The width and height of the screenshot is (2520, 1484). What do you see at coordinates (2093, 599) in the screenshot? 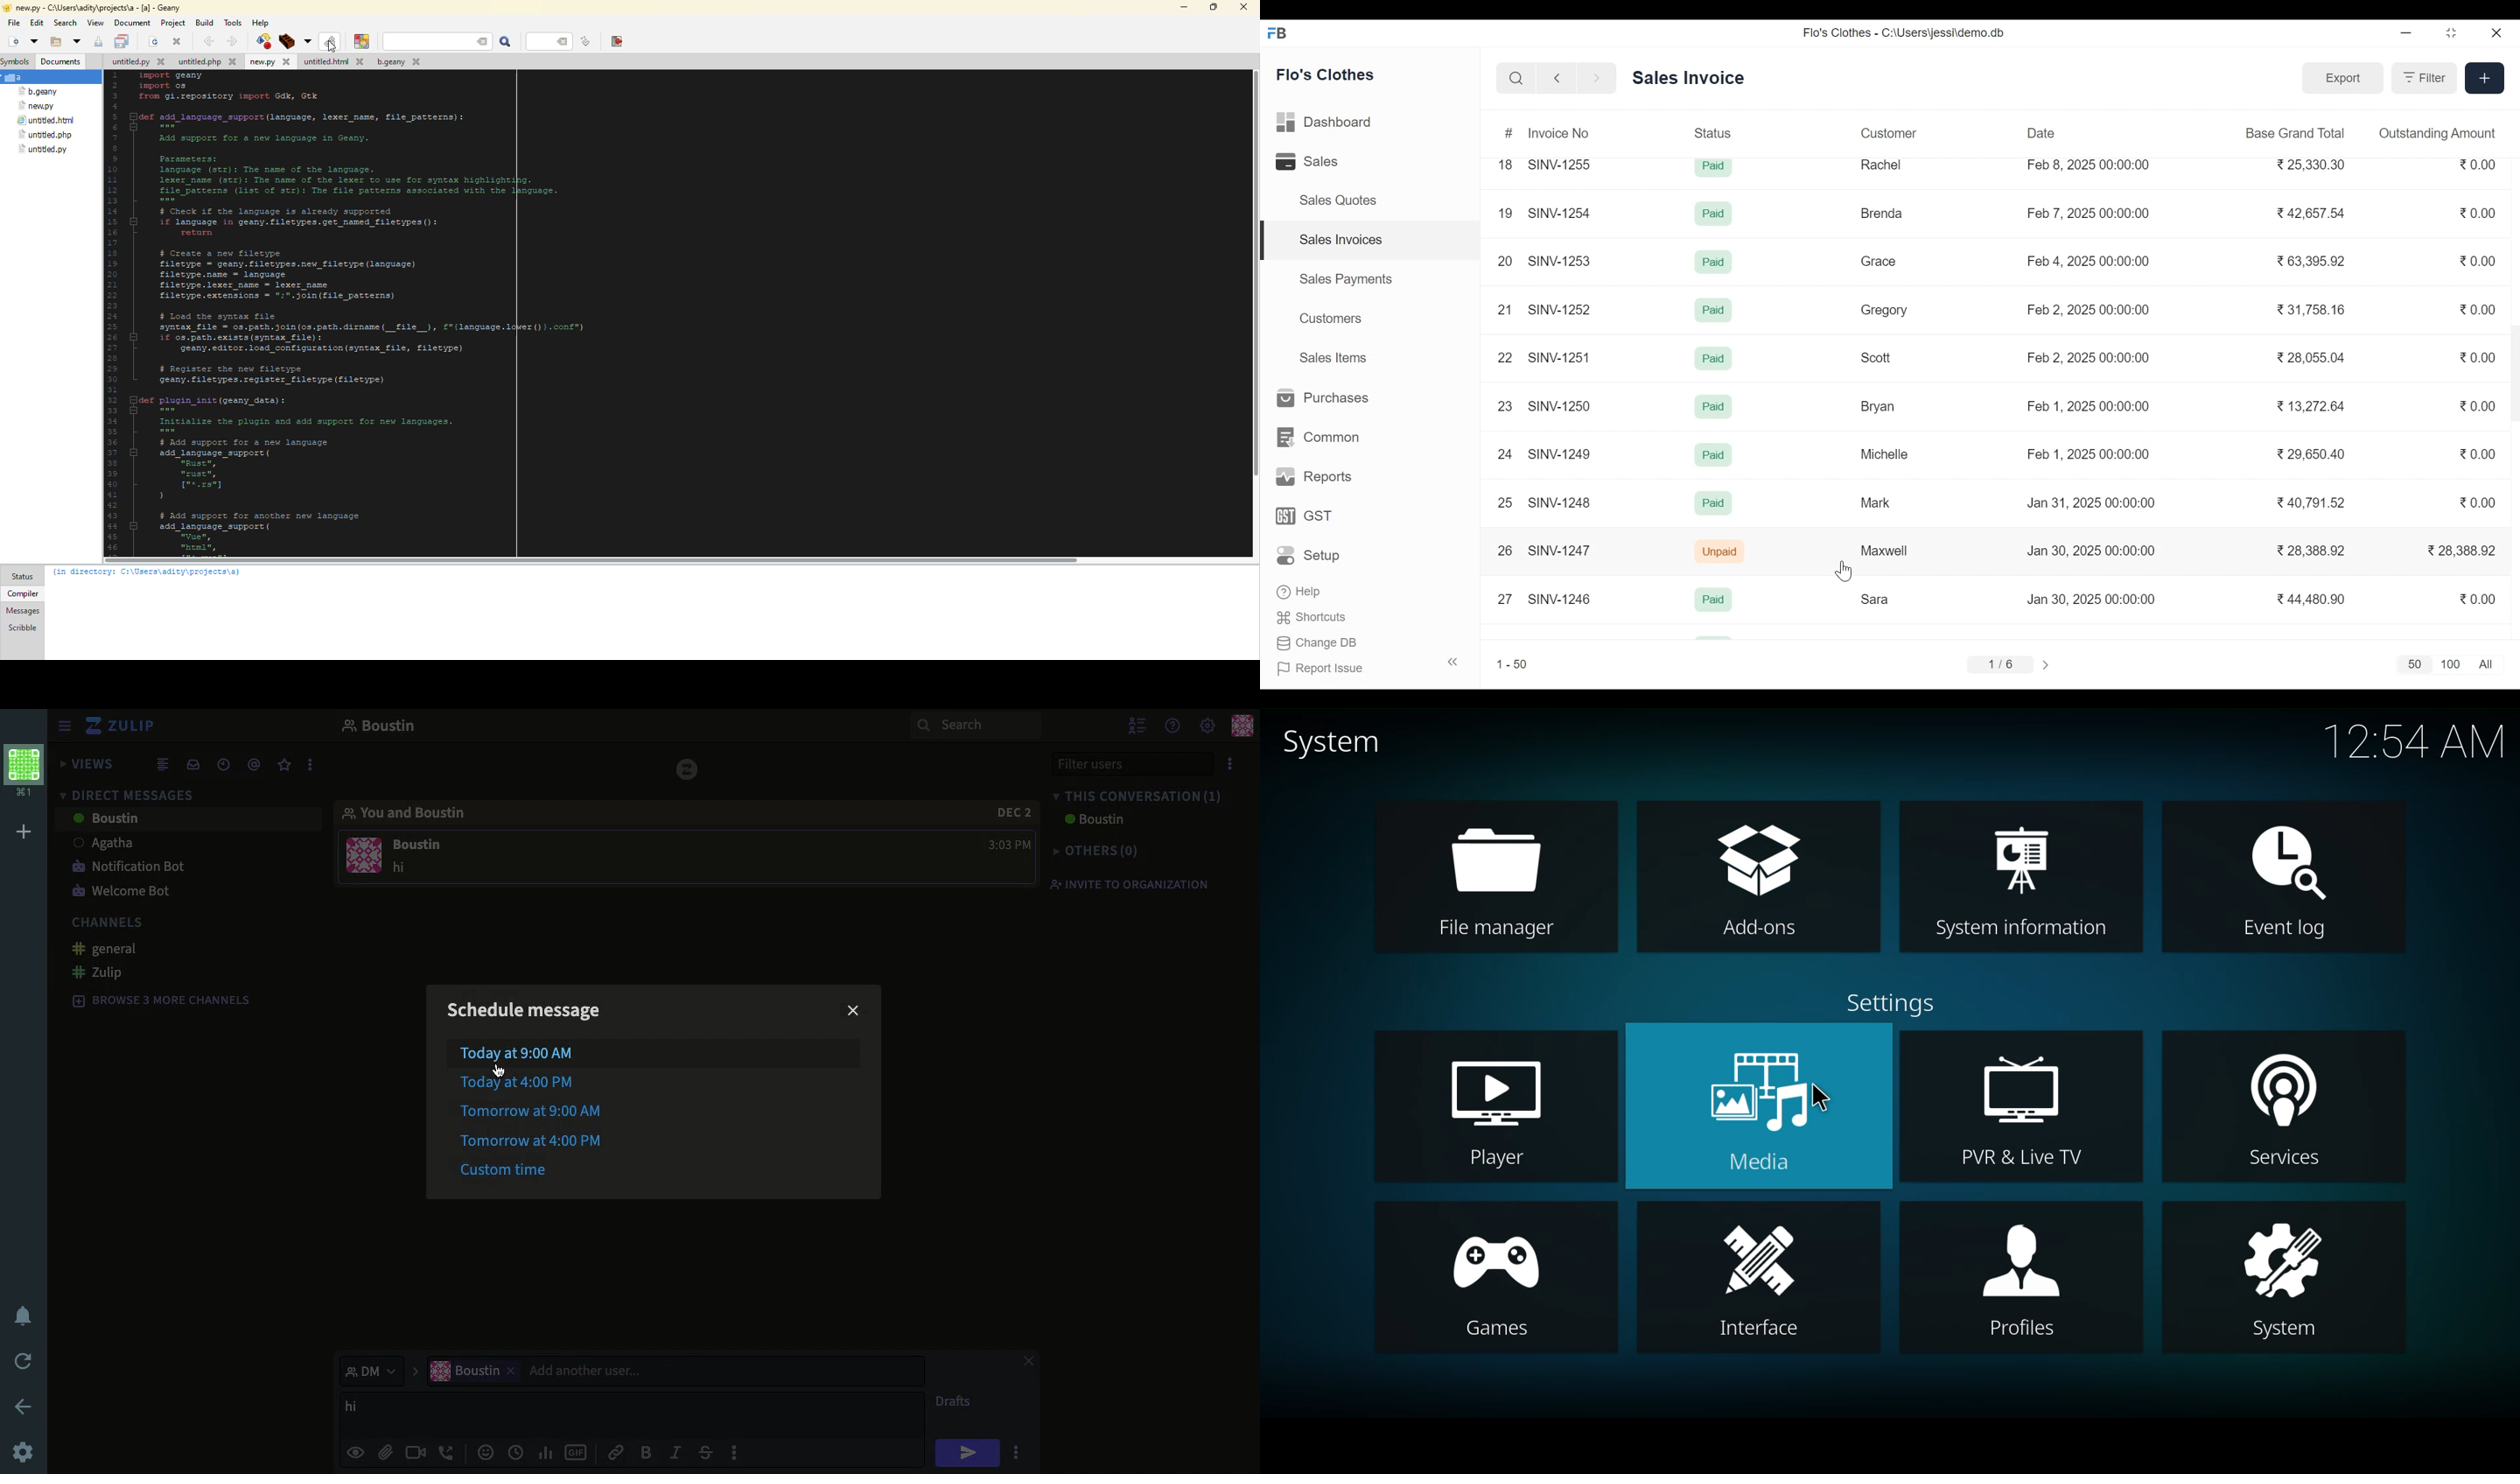
I see `Jan 30, 2025 00:00:00` at bounding box center [2093, 599].